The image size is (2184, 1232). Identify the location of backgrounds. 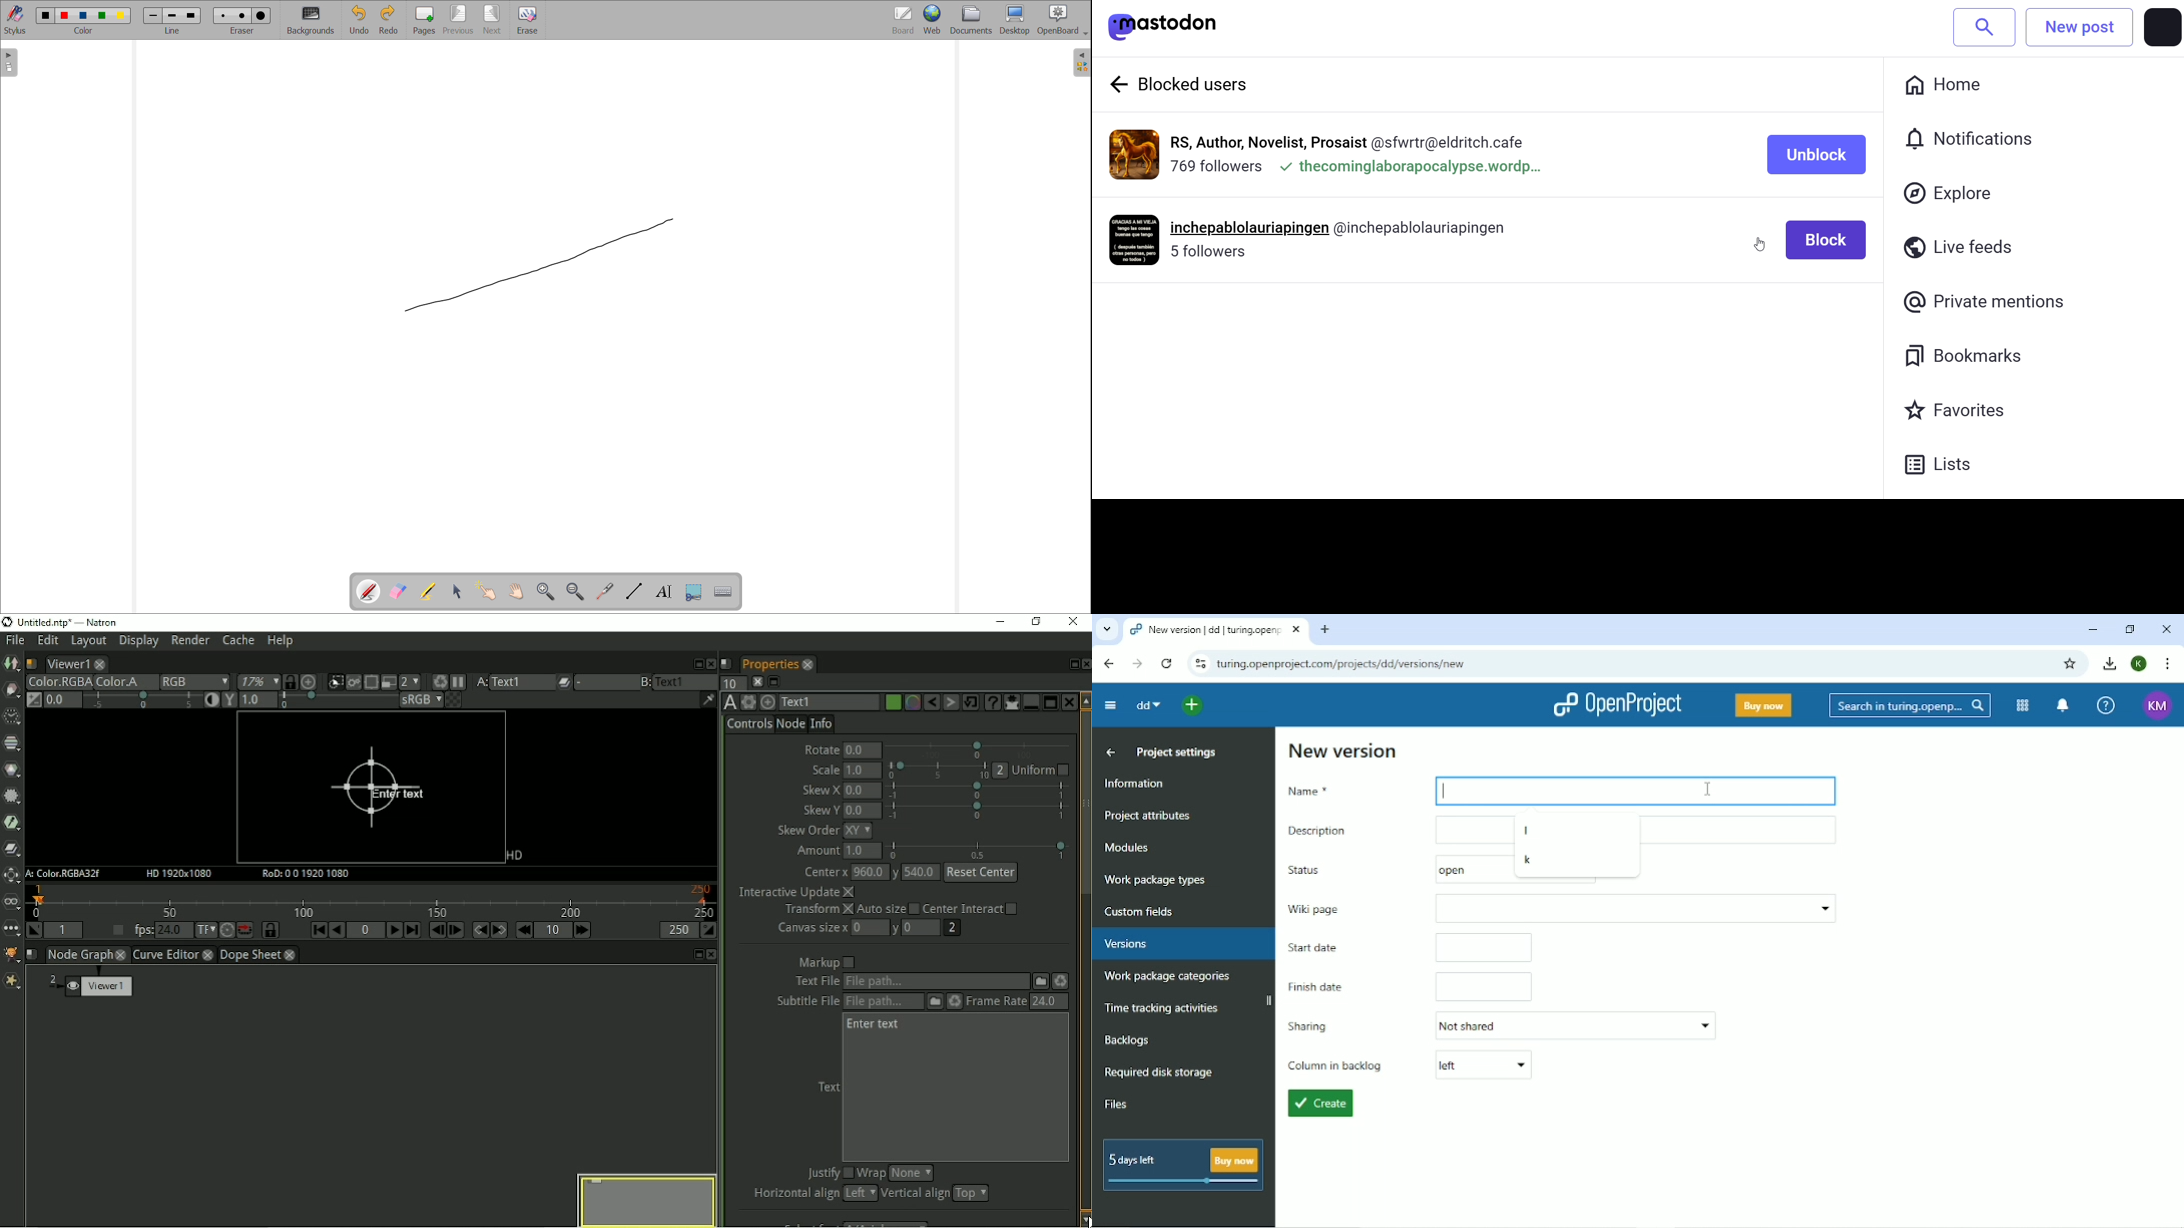
(311, 19).